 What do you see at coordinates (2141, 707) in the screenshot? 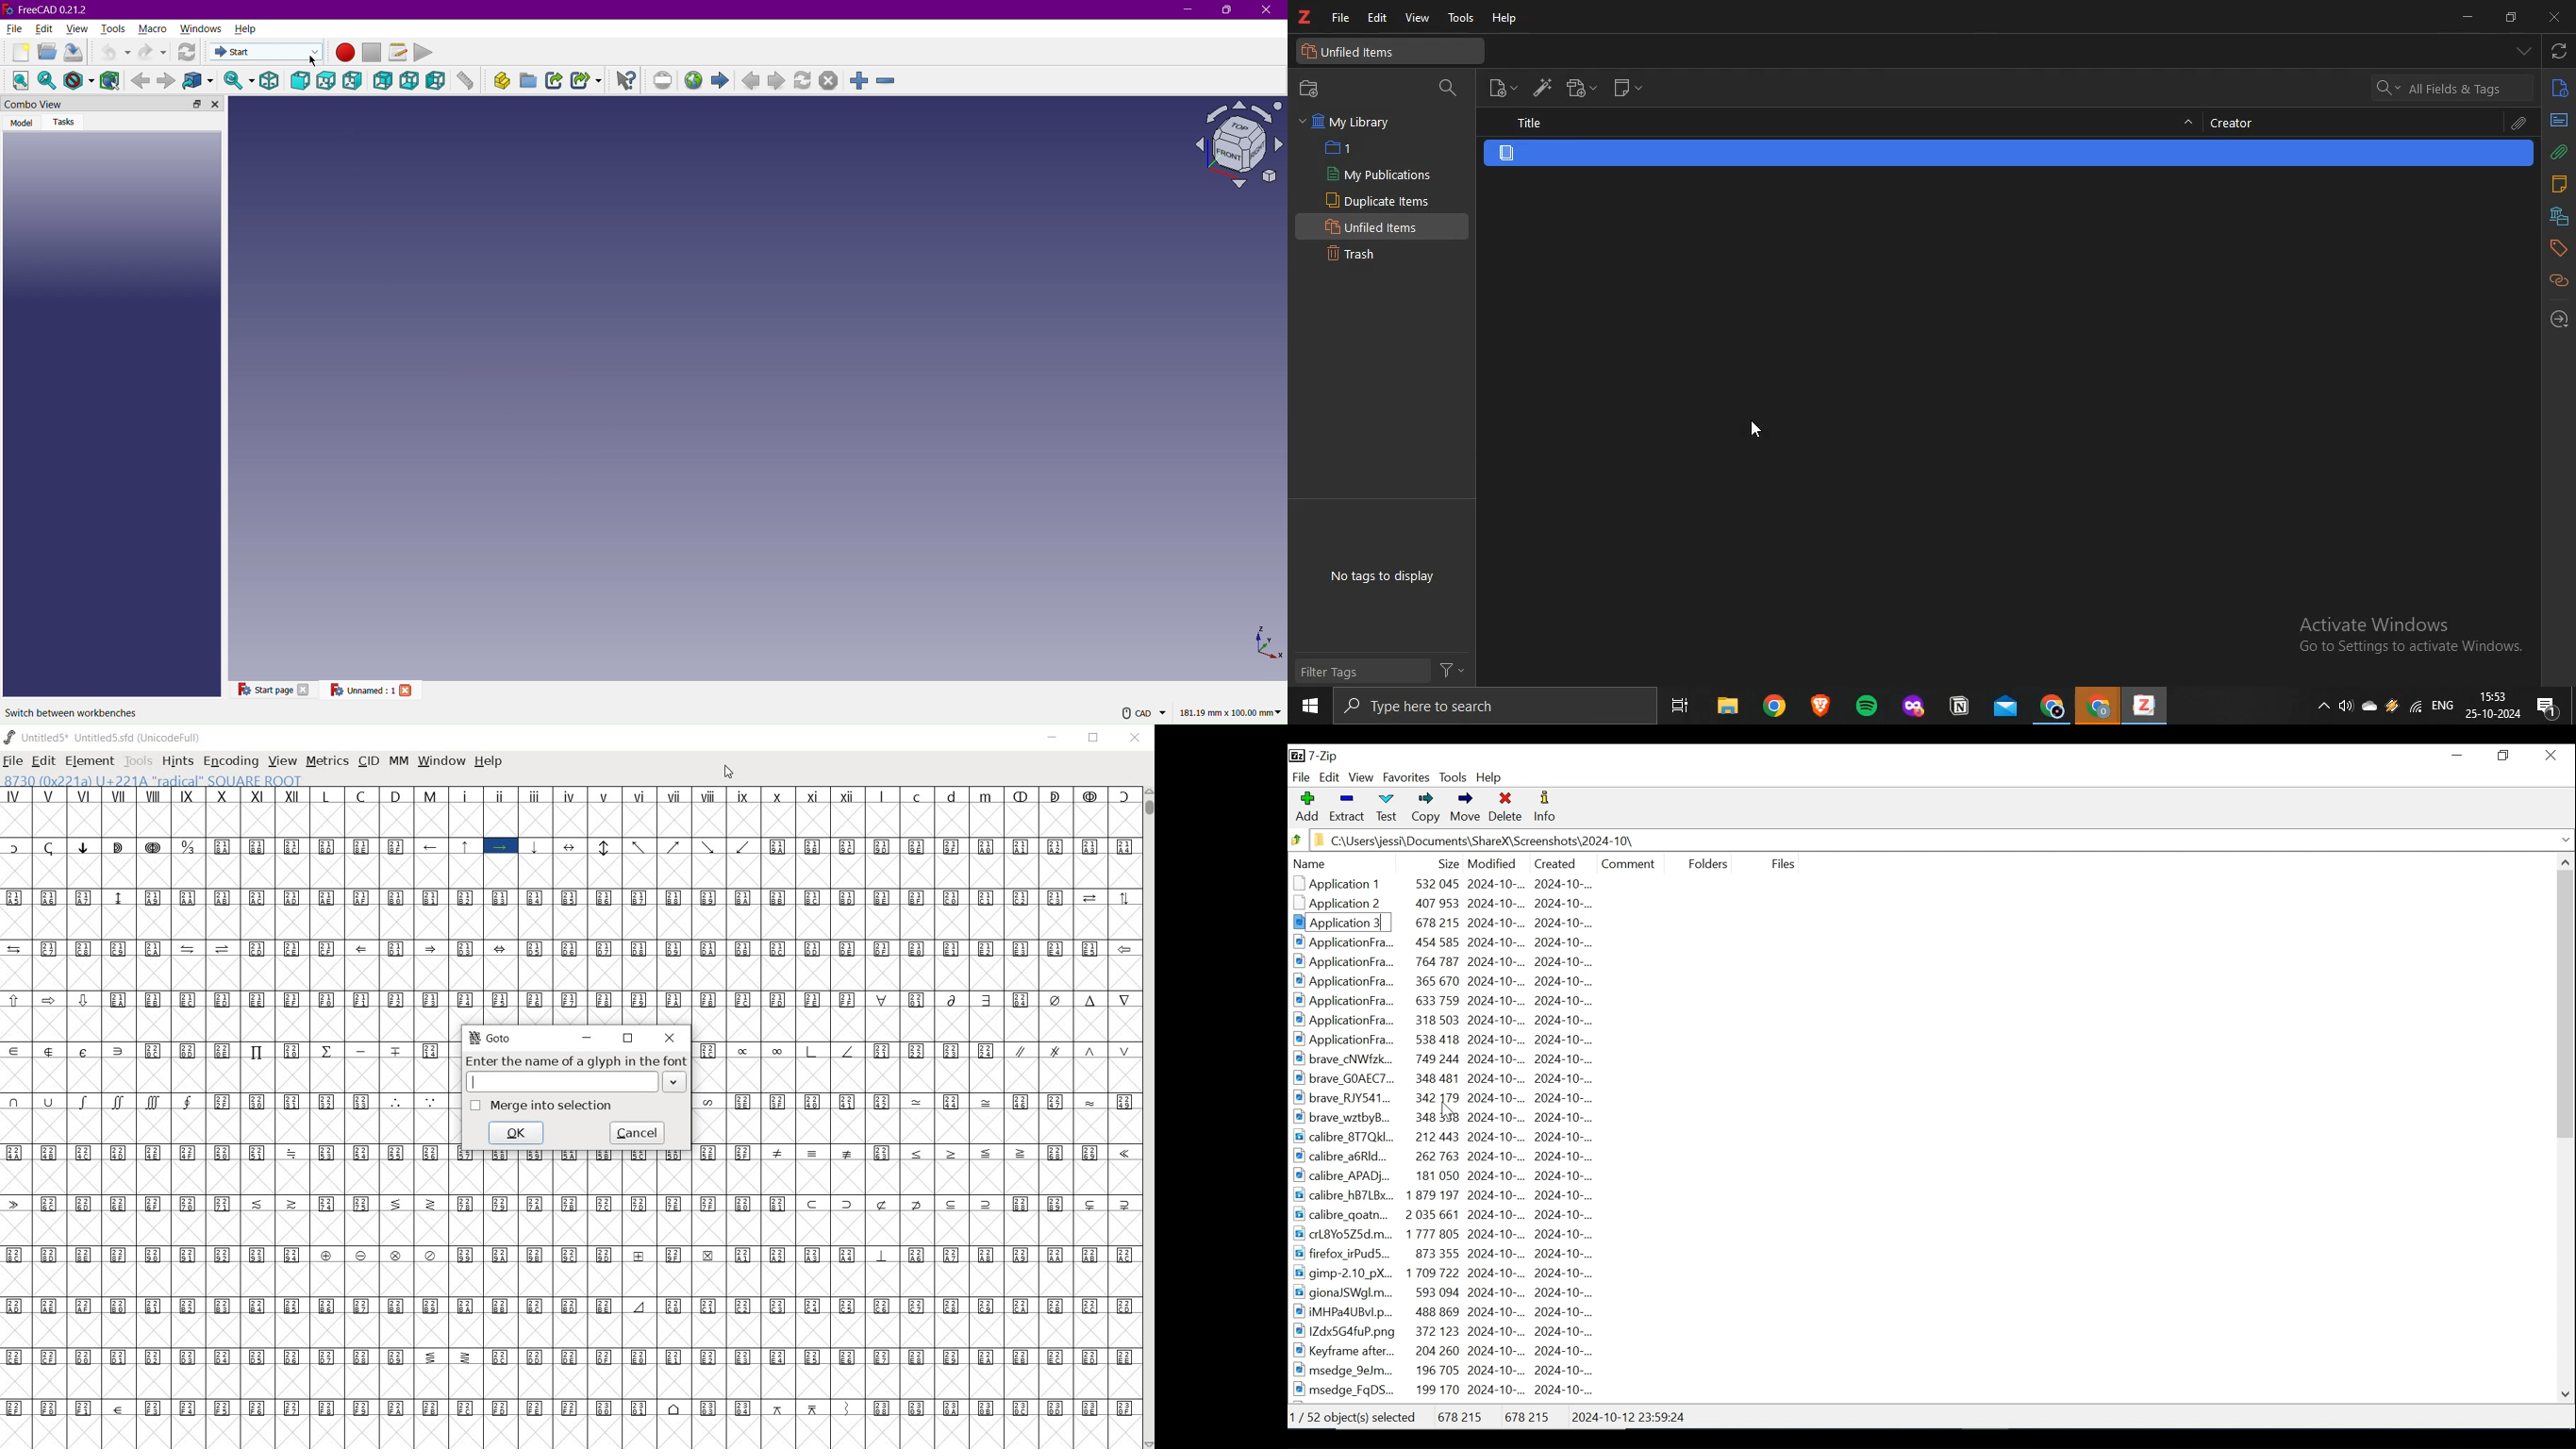
I see `zotero` at bounding box center [2141, 707].